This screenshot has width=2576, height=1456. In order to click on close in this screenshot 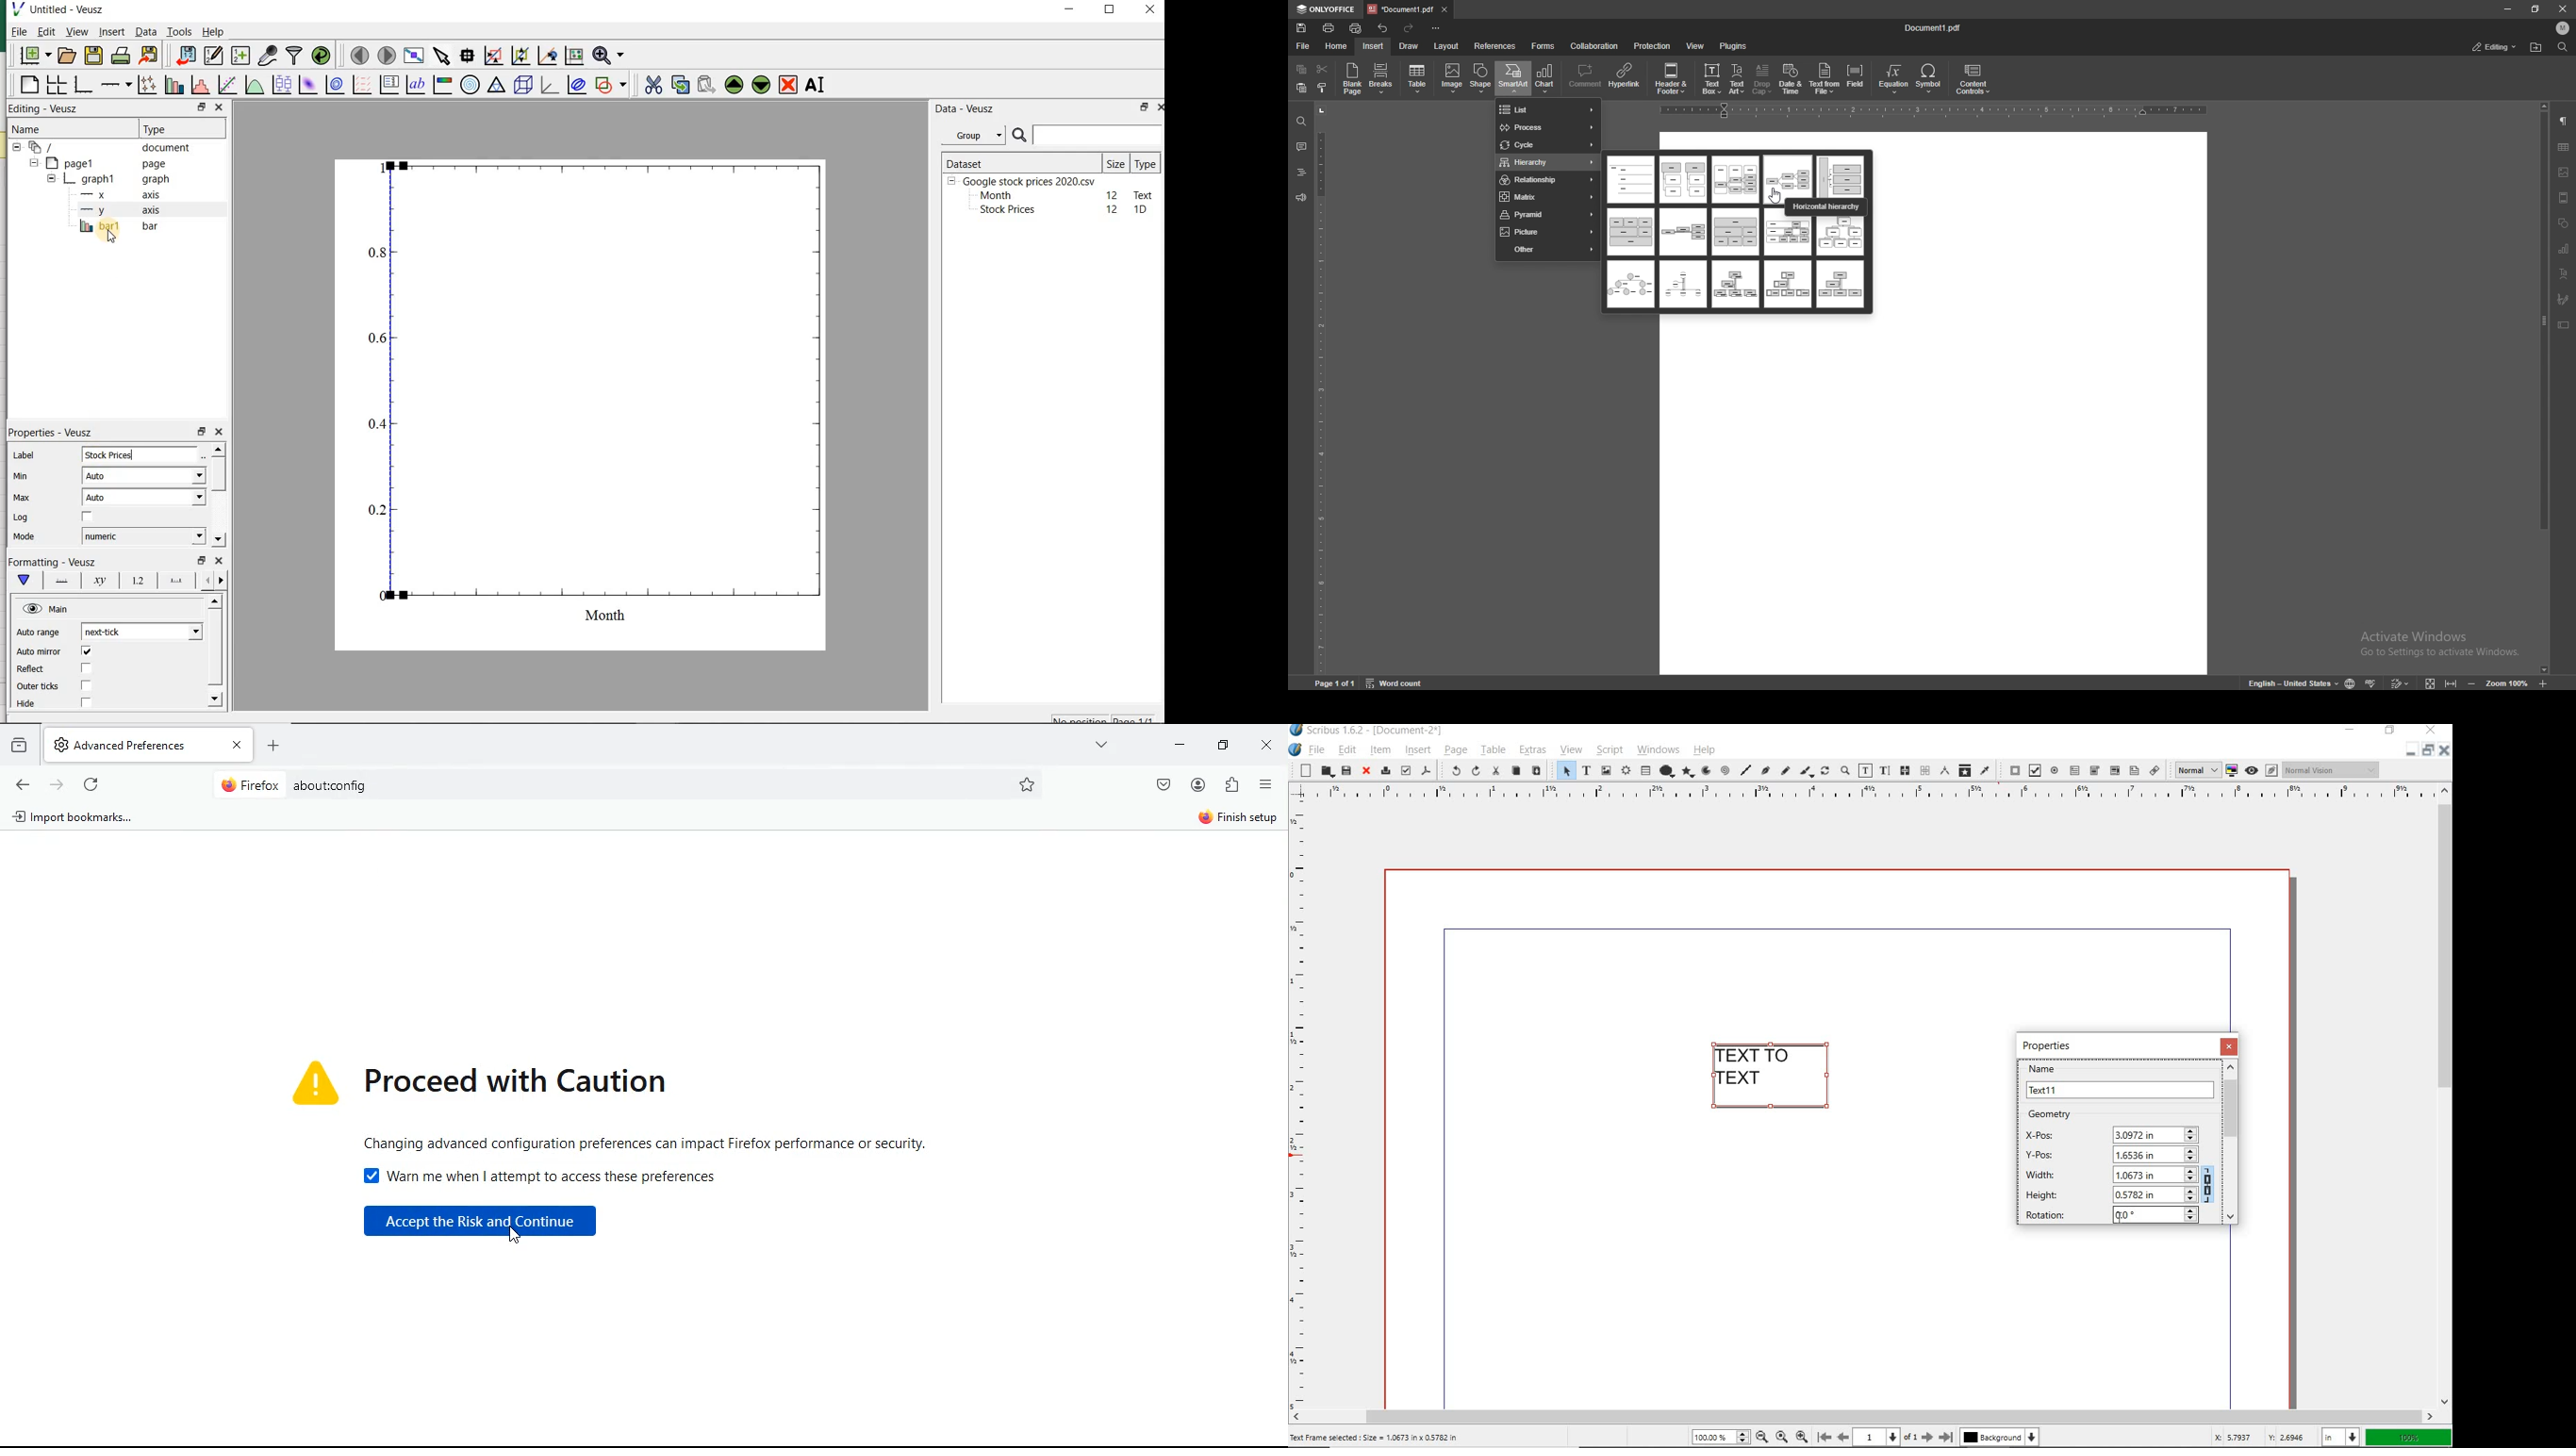, I will do `click(218, 562)`.